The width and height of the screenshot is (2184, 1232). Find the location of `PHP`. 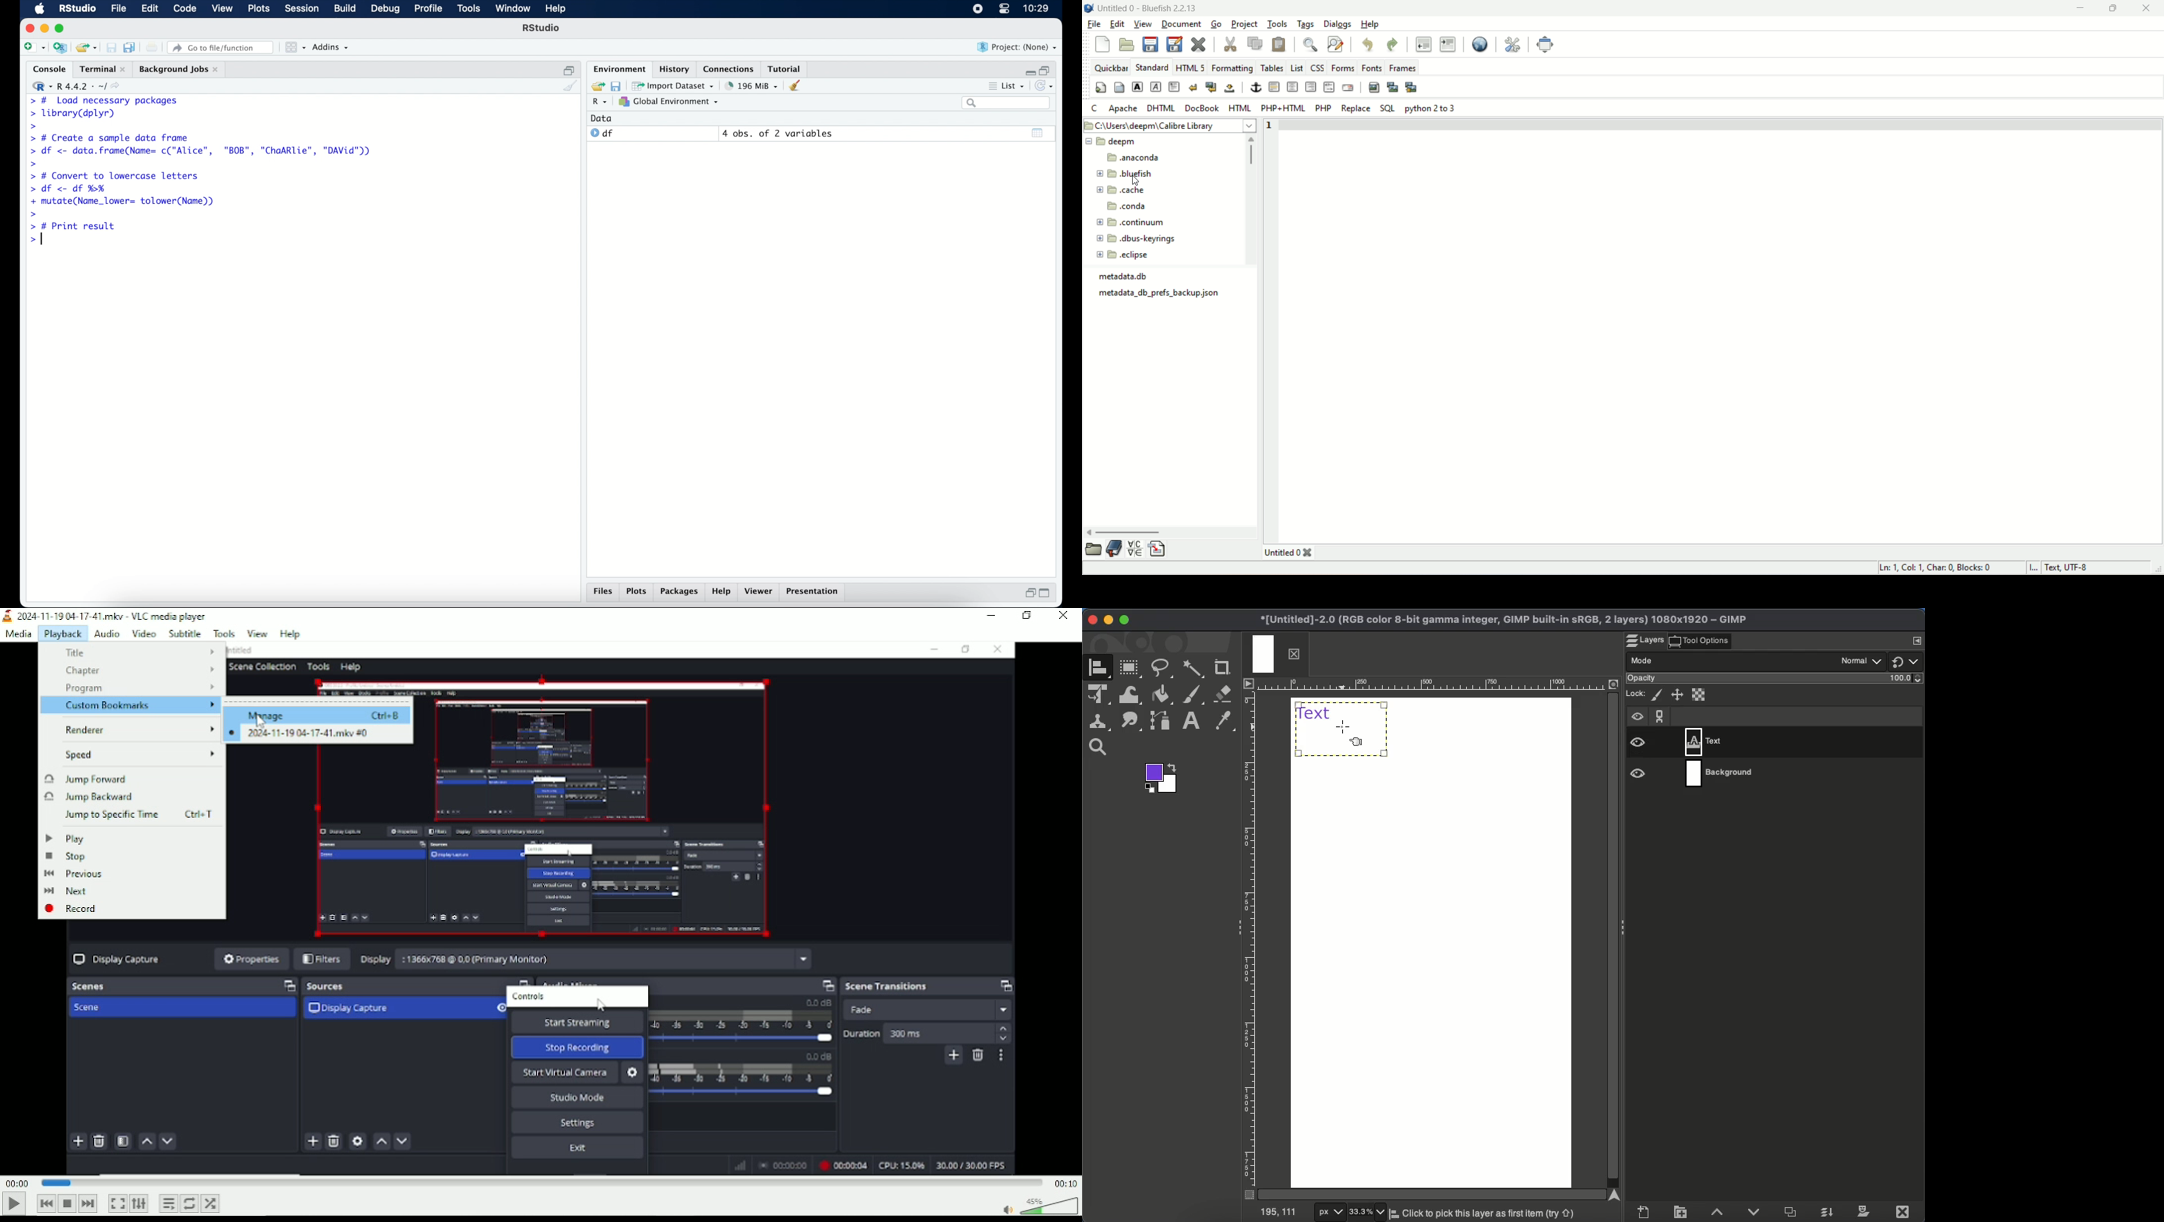

PHP is located at coordinates (1324, 107).